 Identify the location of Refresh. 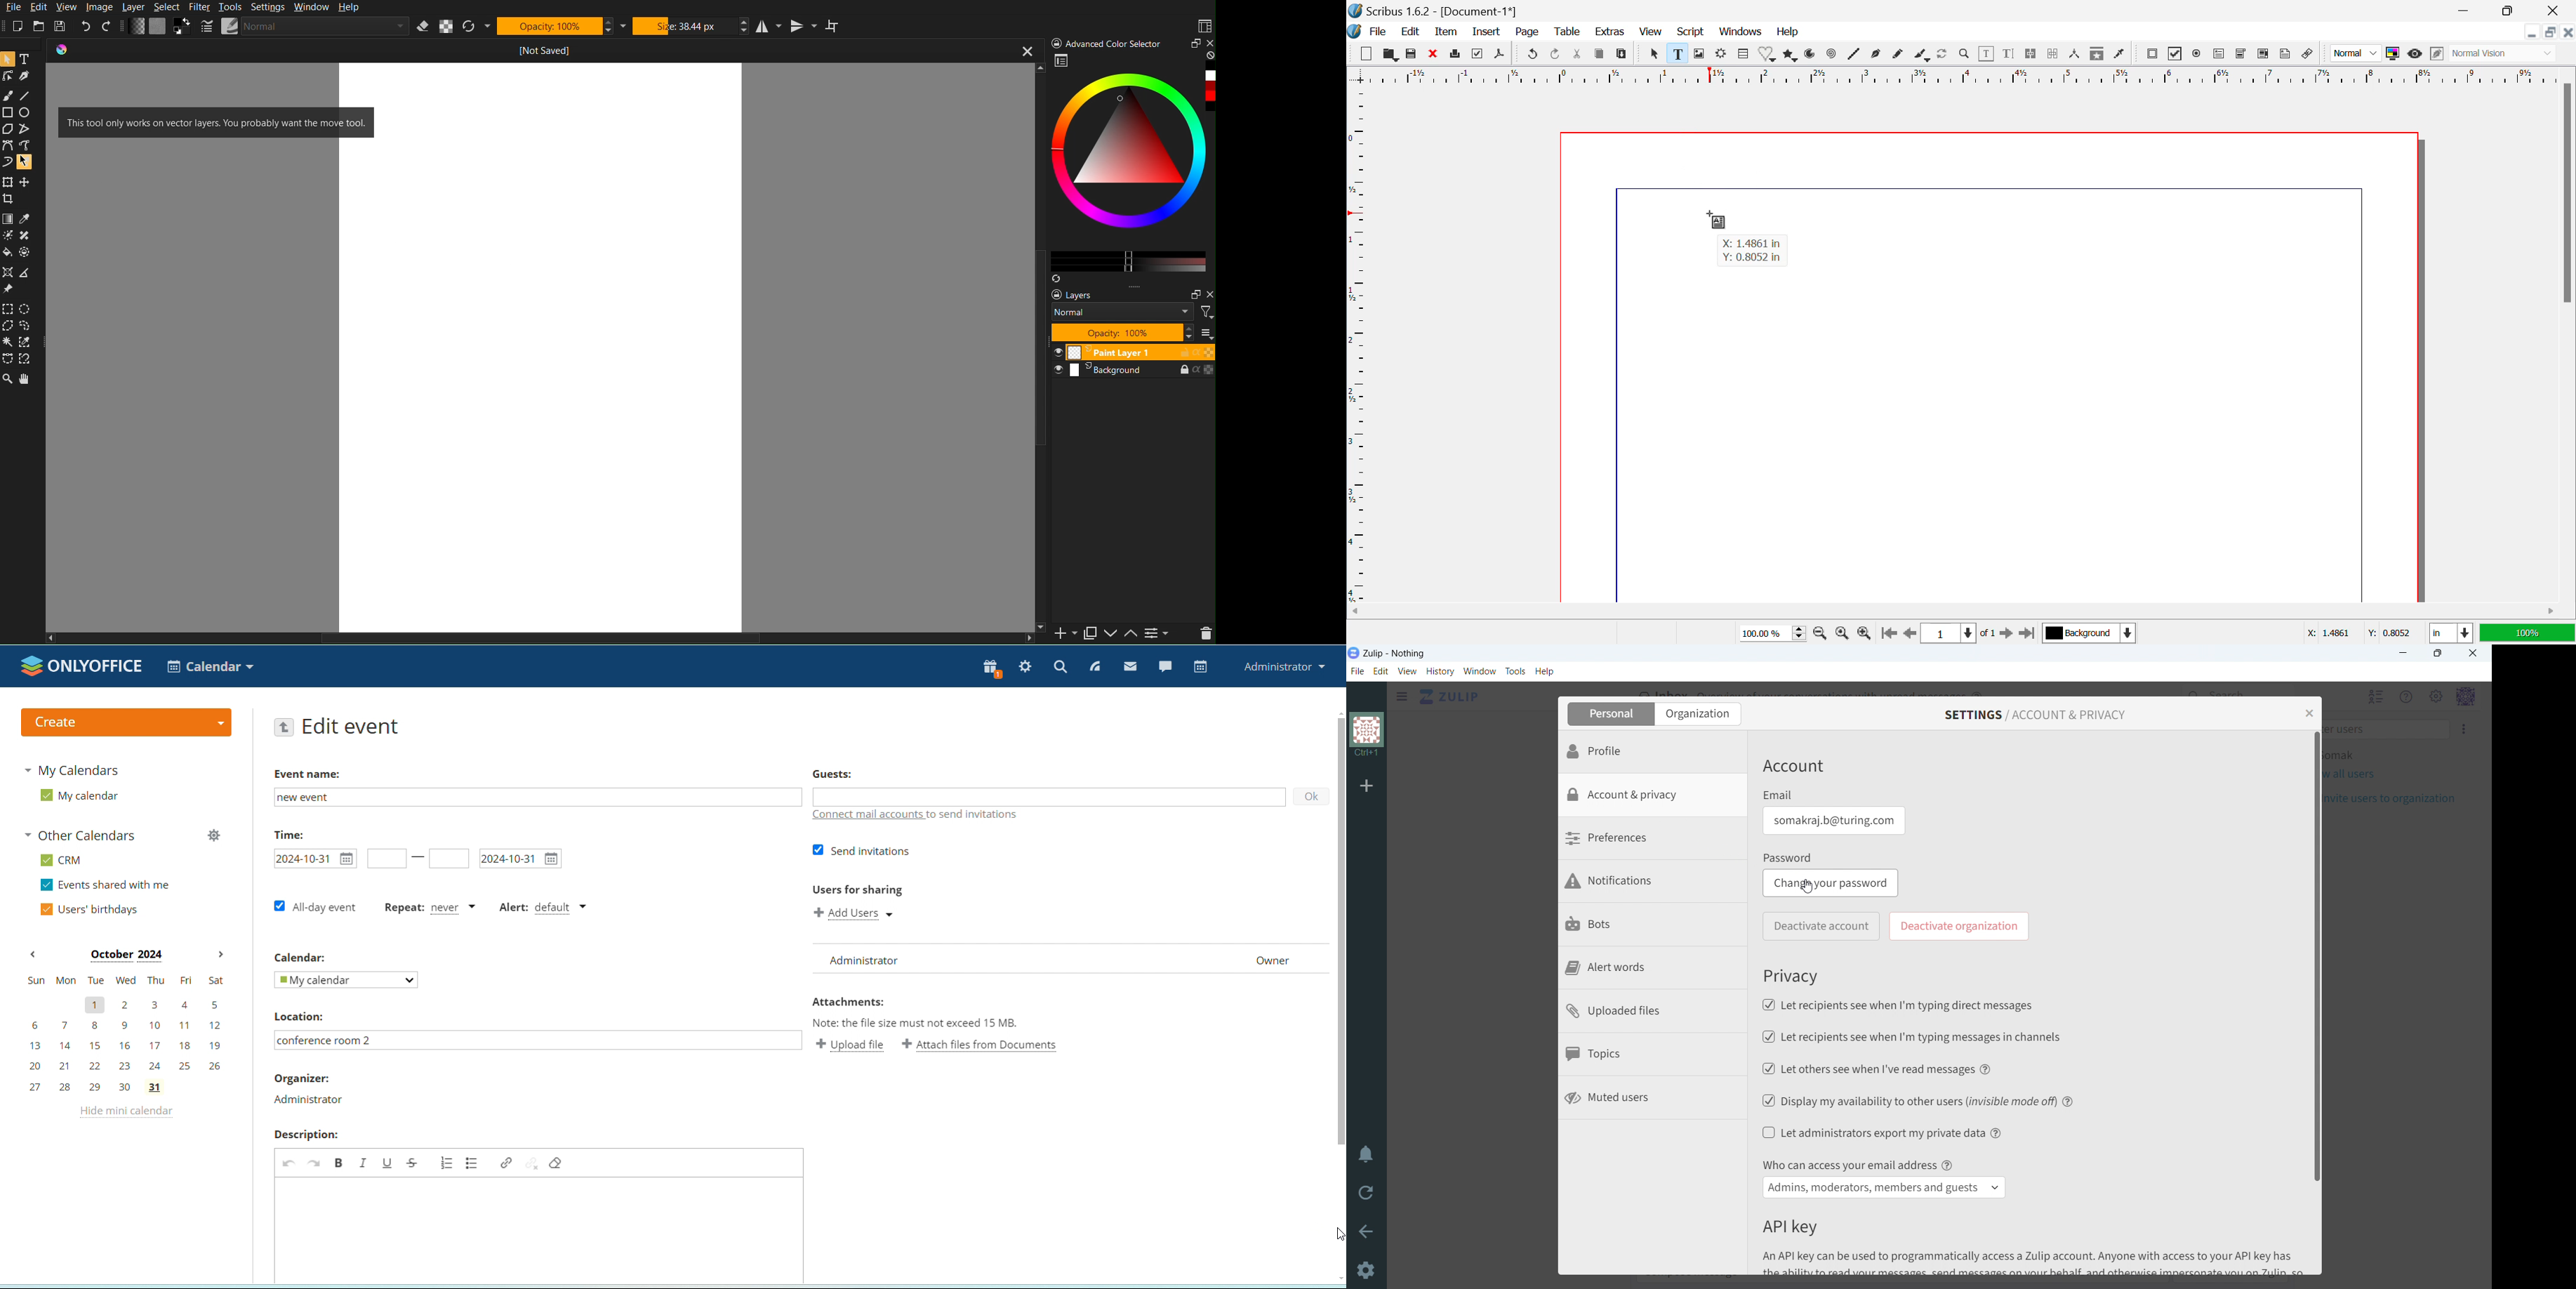
(478, 27).